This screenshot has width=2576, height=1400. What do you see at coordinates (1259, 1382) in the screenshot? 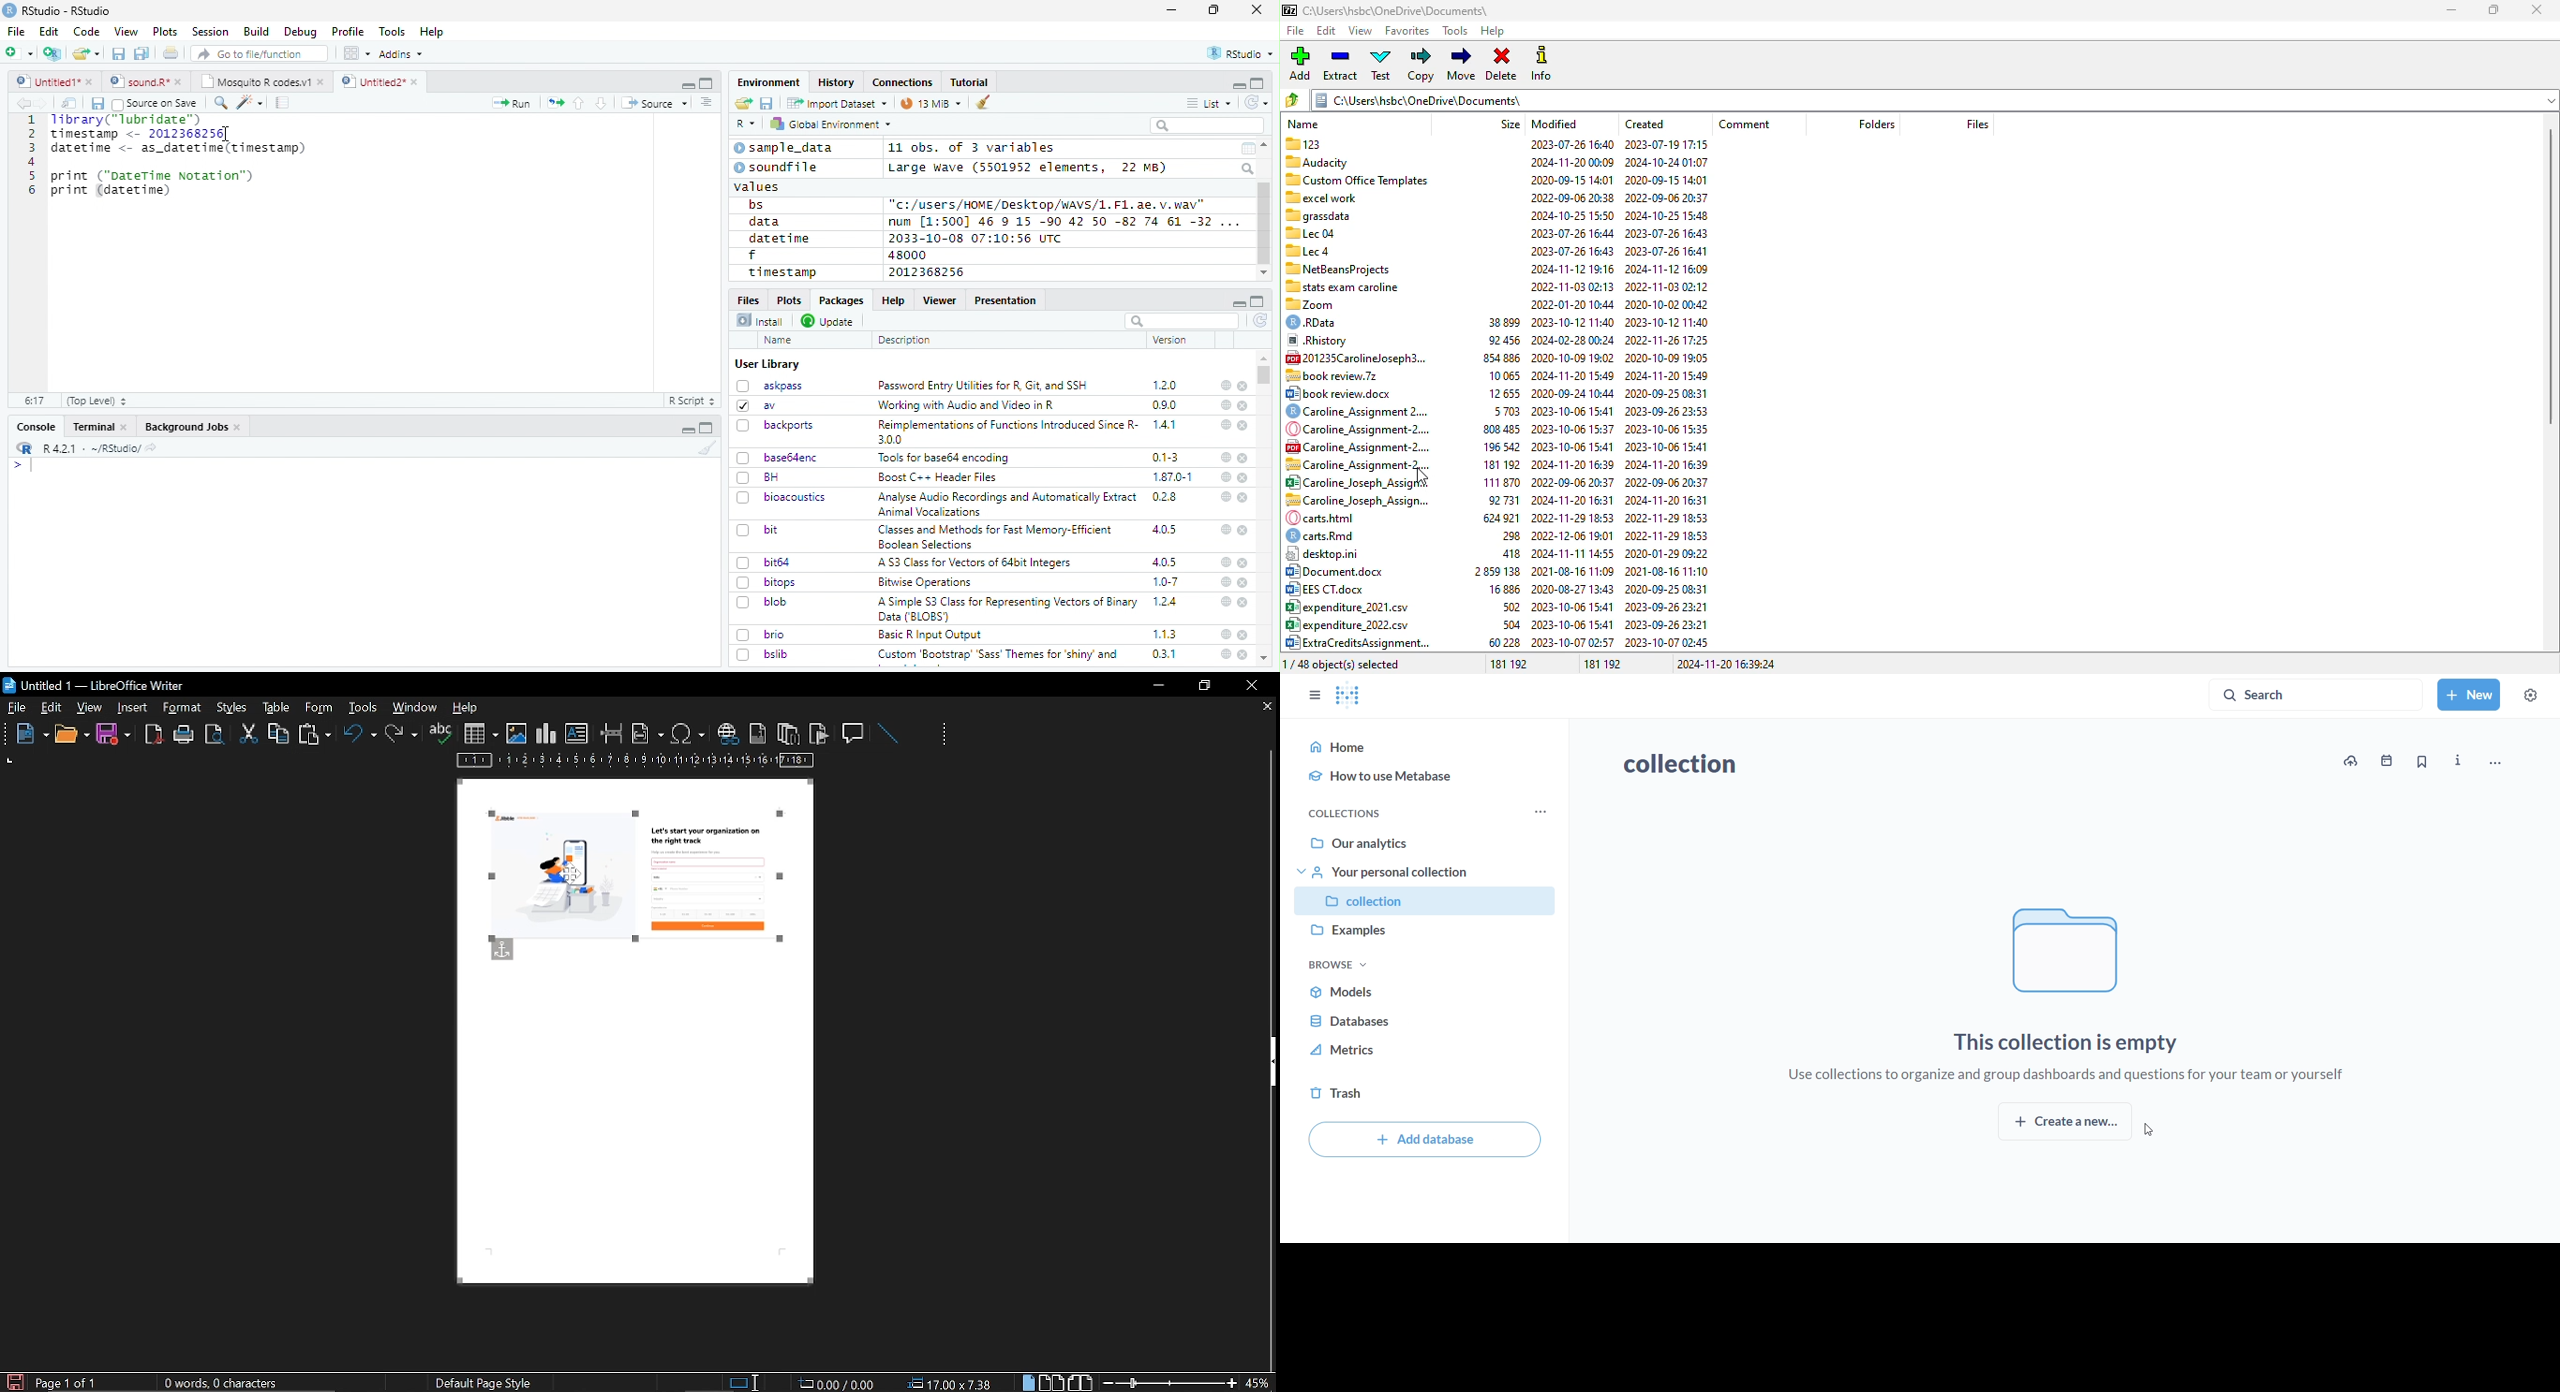
I see `current zoom` at bounding box center [1259, 1382].